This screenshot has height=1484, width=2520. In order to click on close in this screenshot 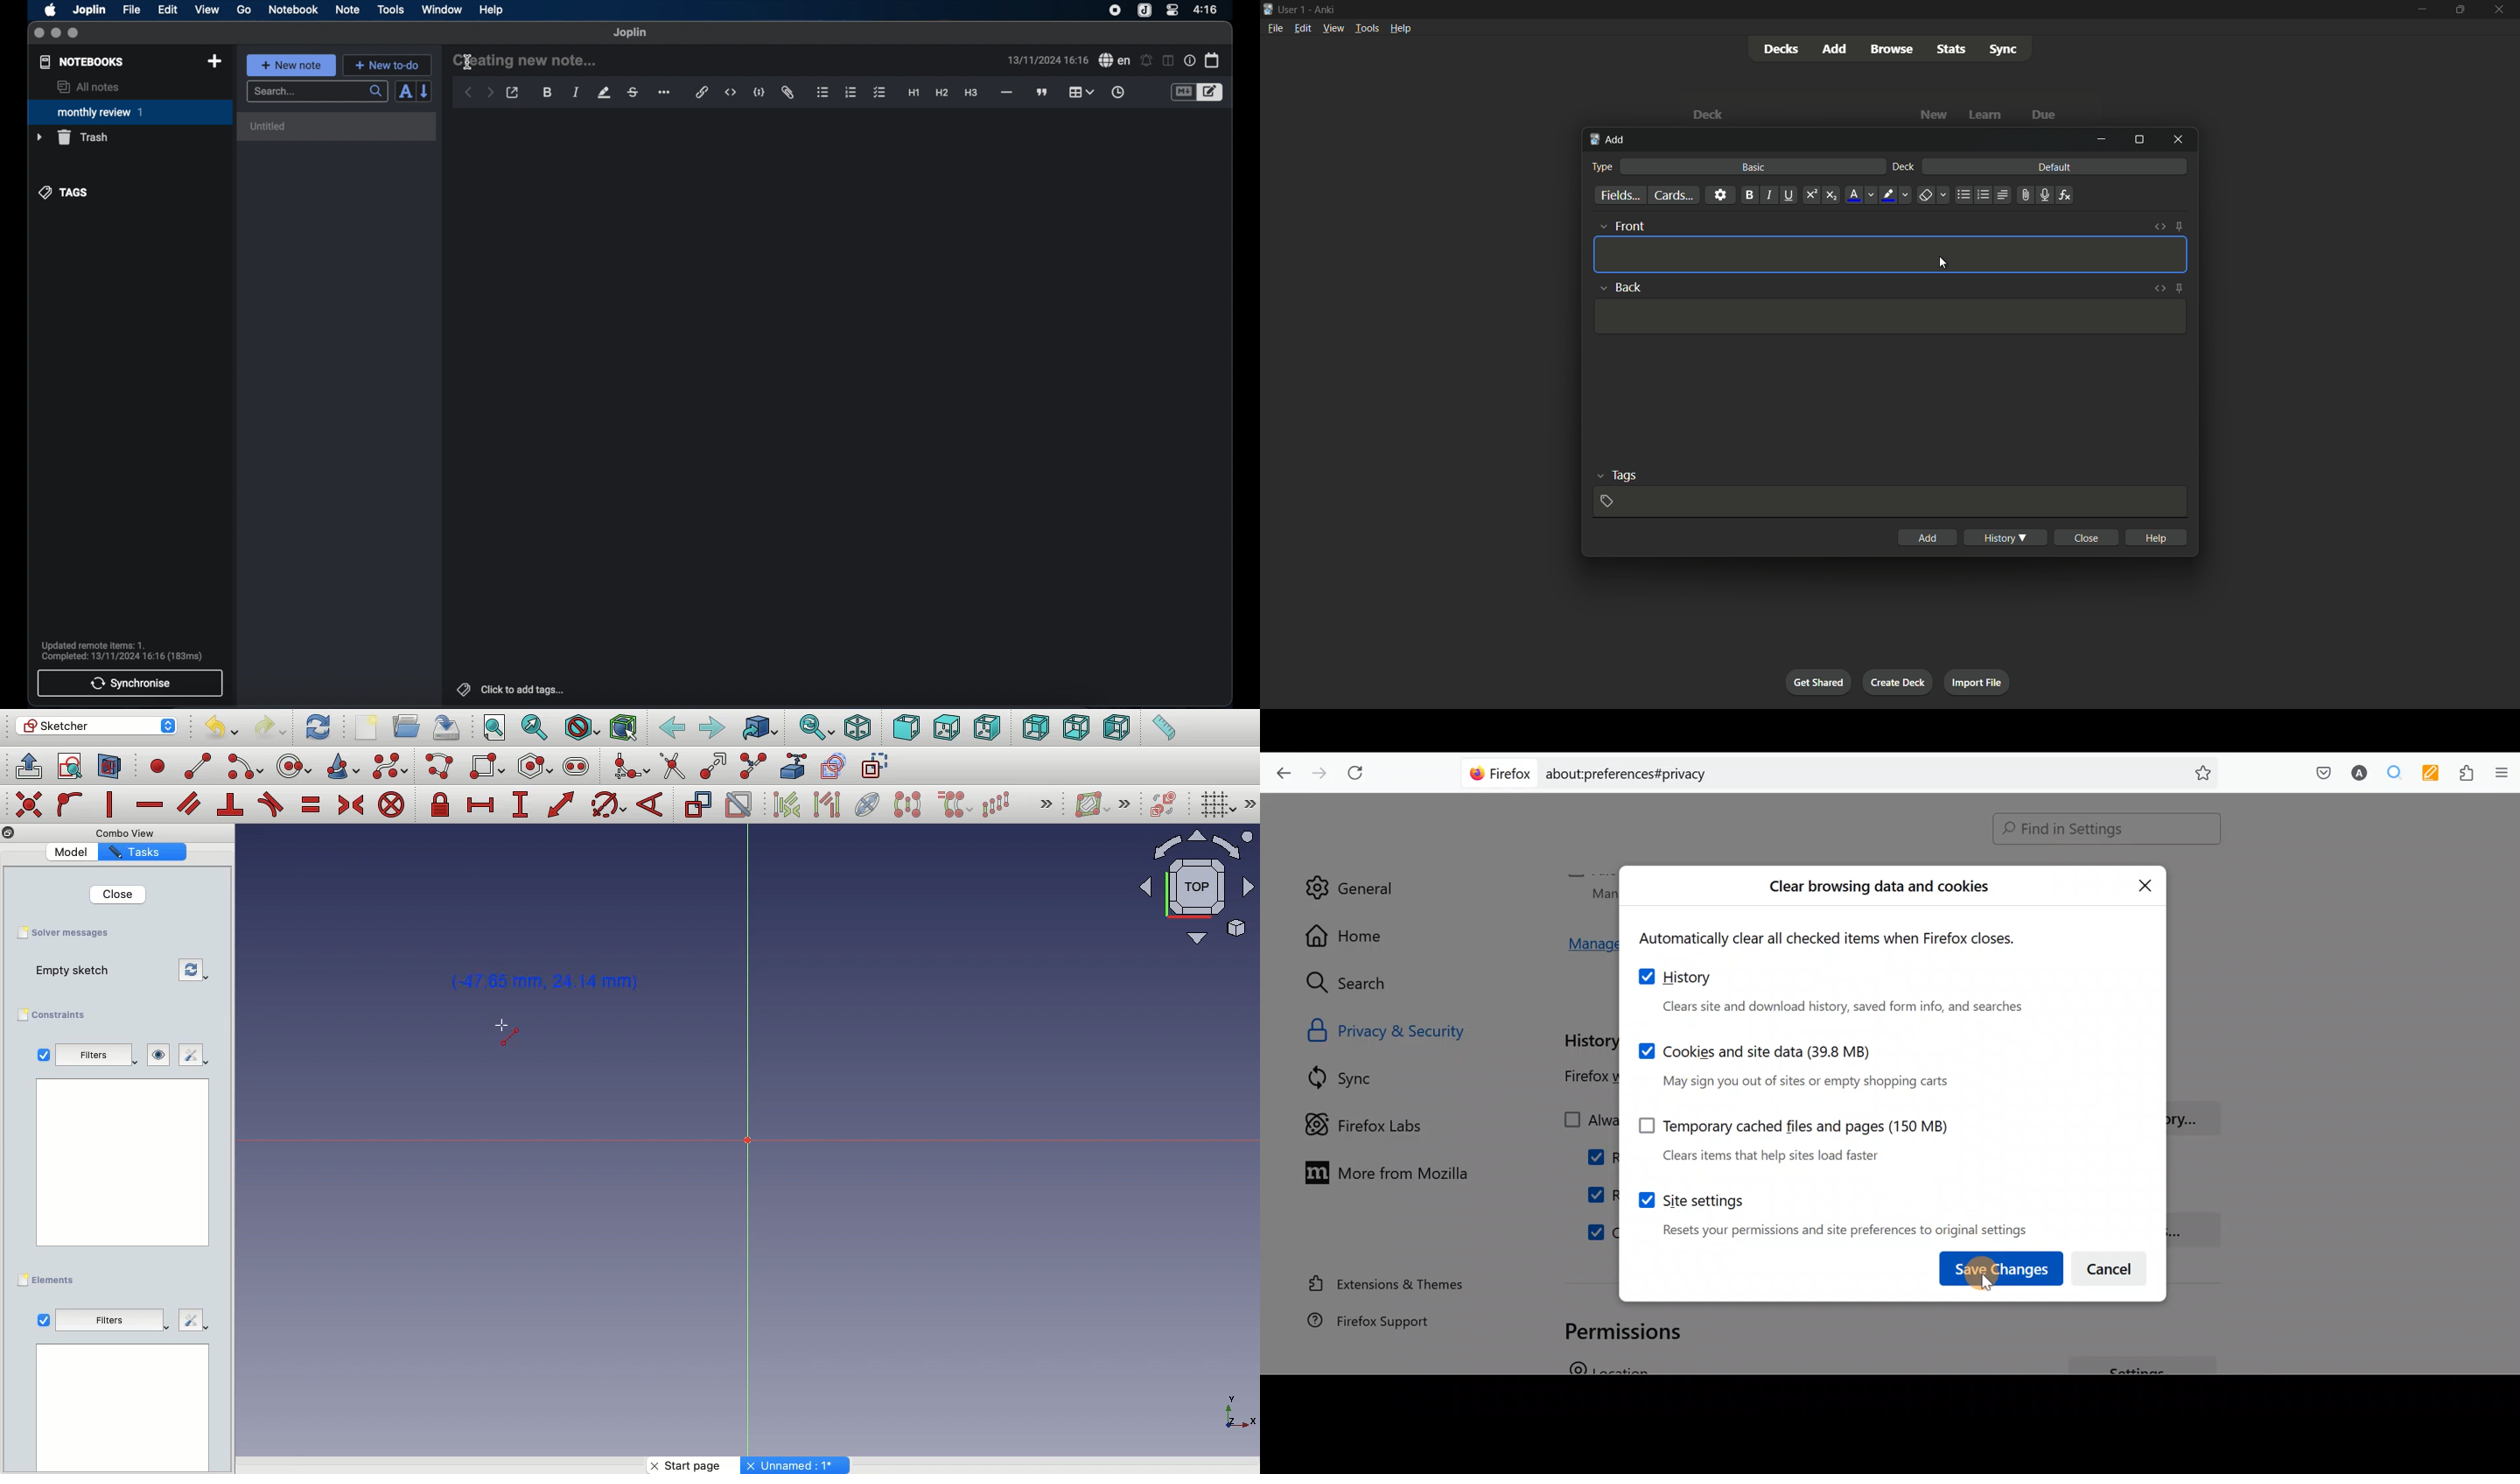, I will do `click(2088, 537)`.